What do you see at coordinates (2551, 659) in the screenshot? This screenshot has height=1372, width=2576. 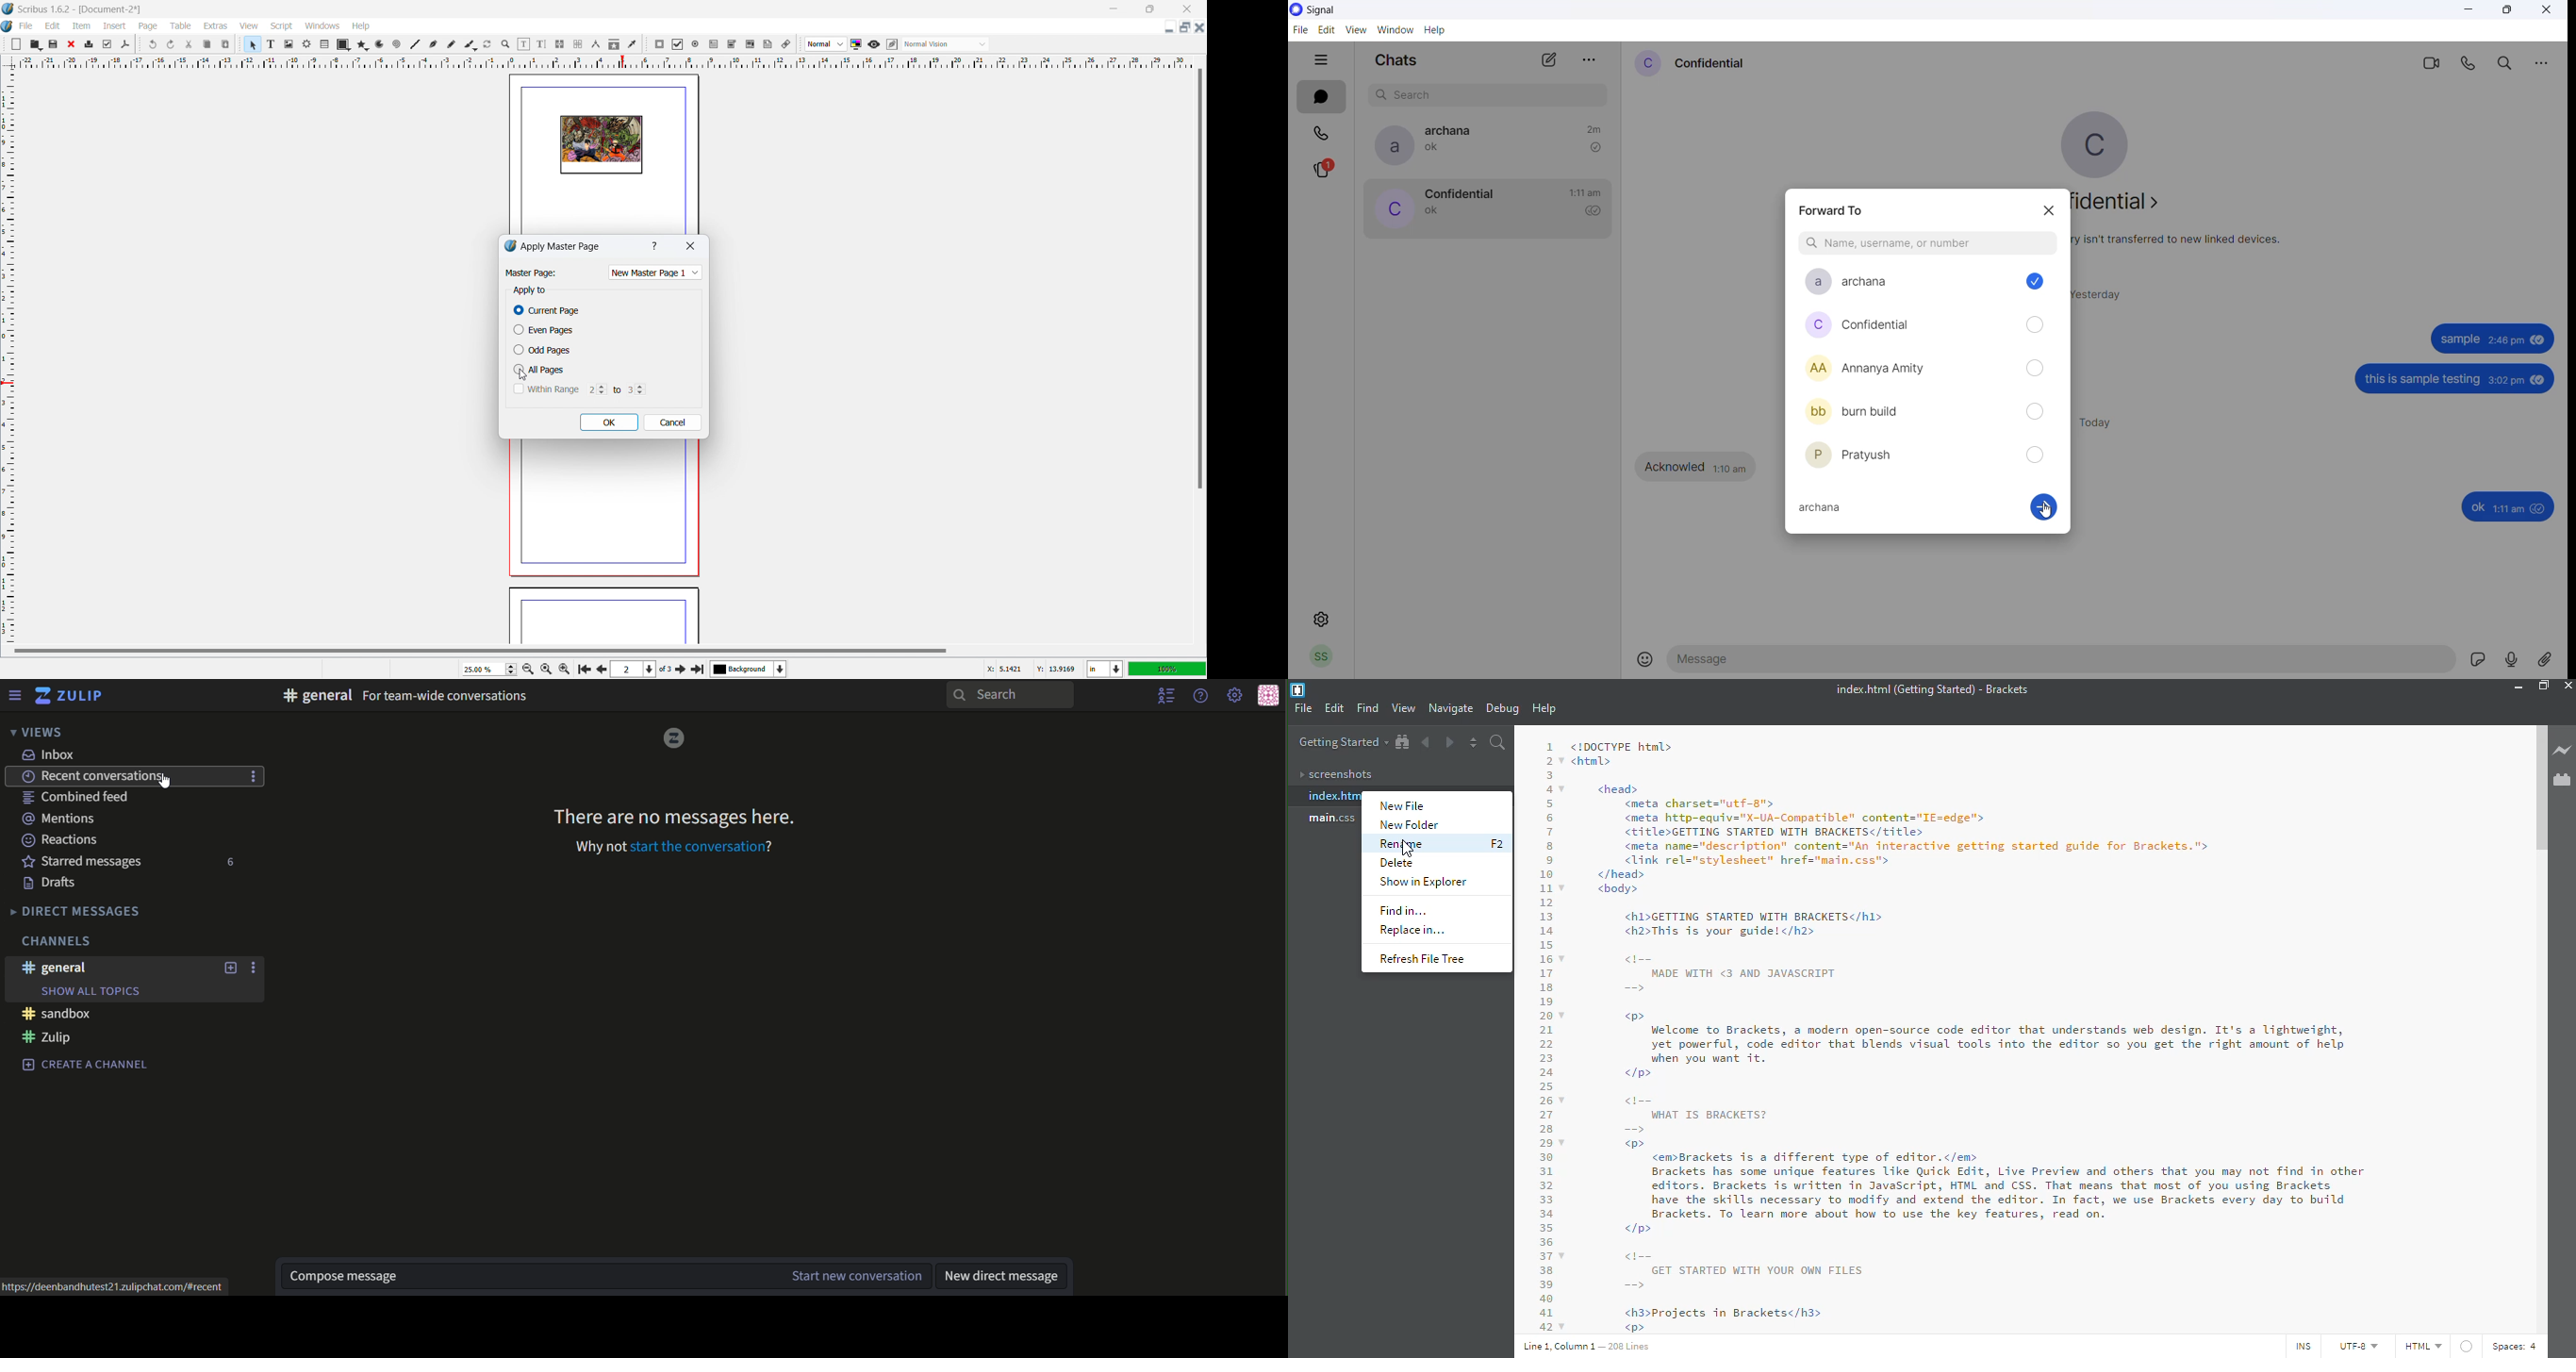 I see `share attachment` at bounding box center [2551, 659].